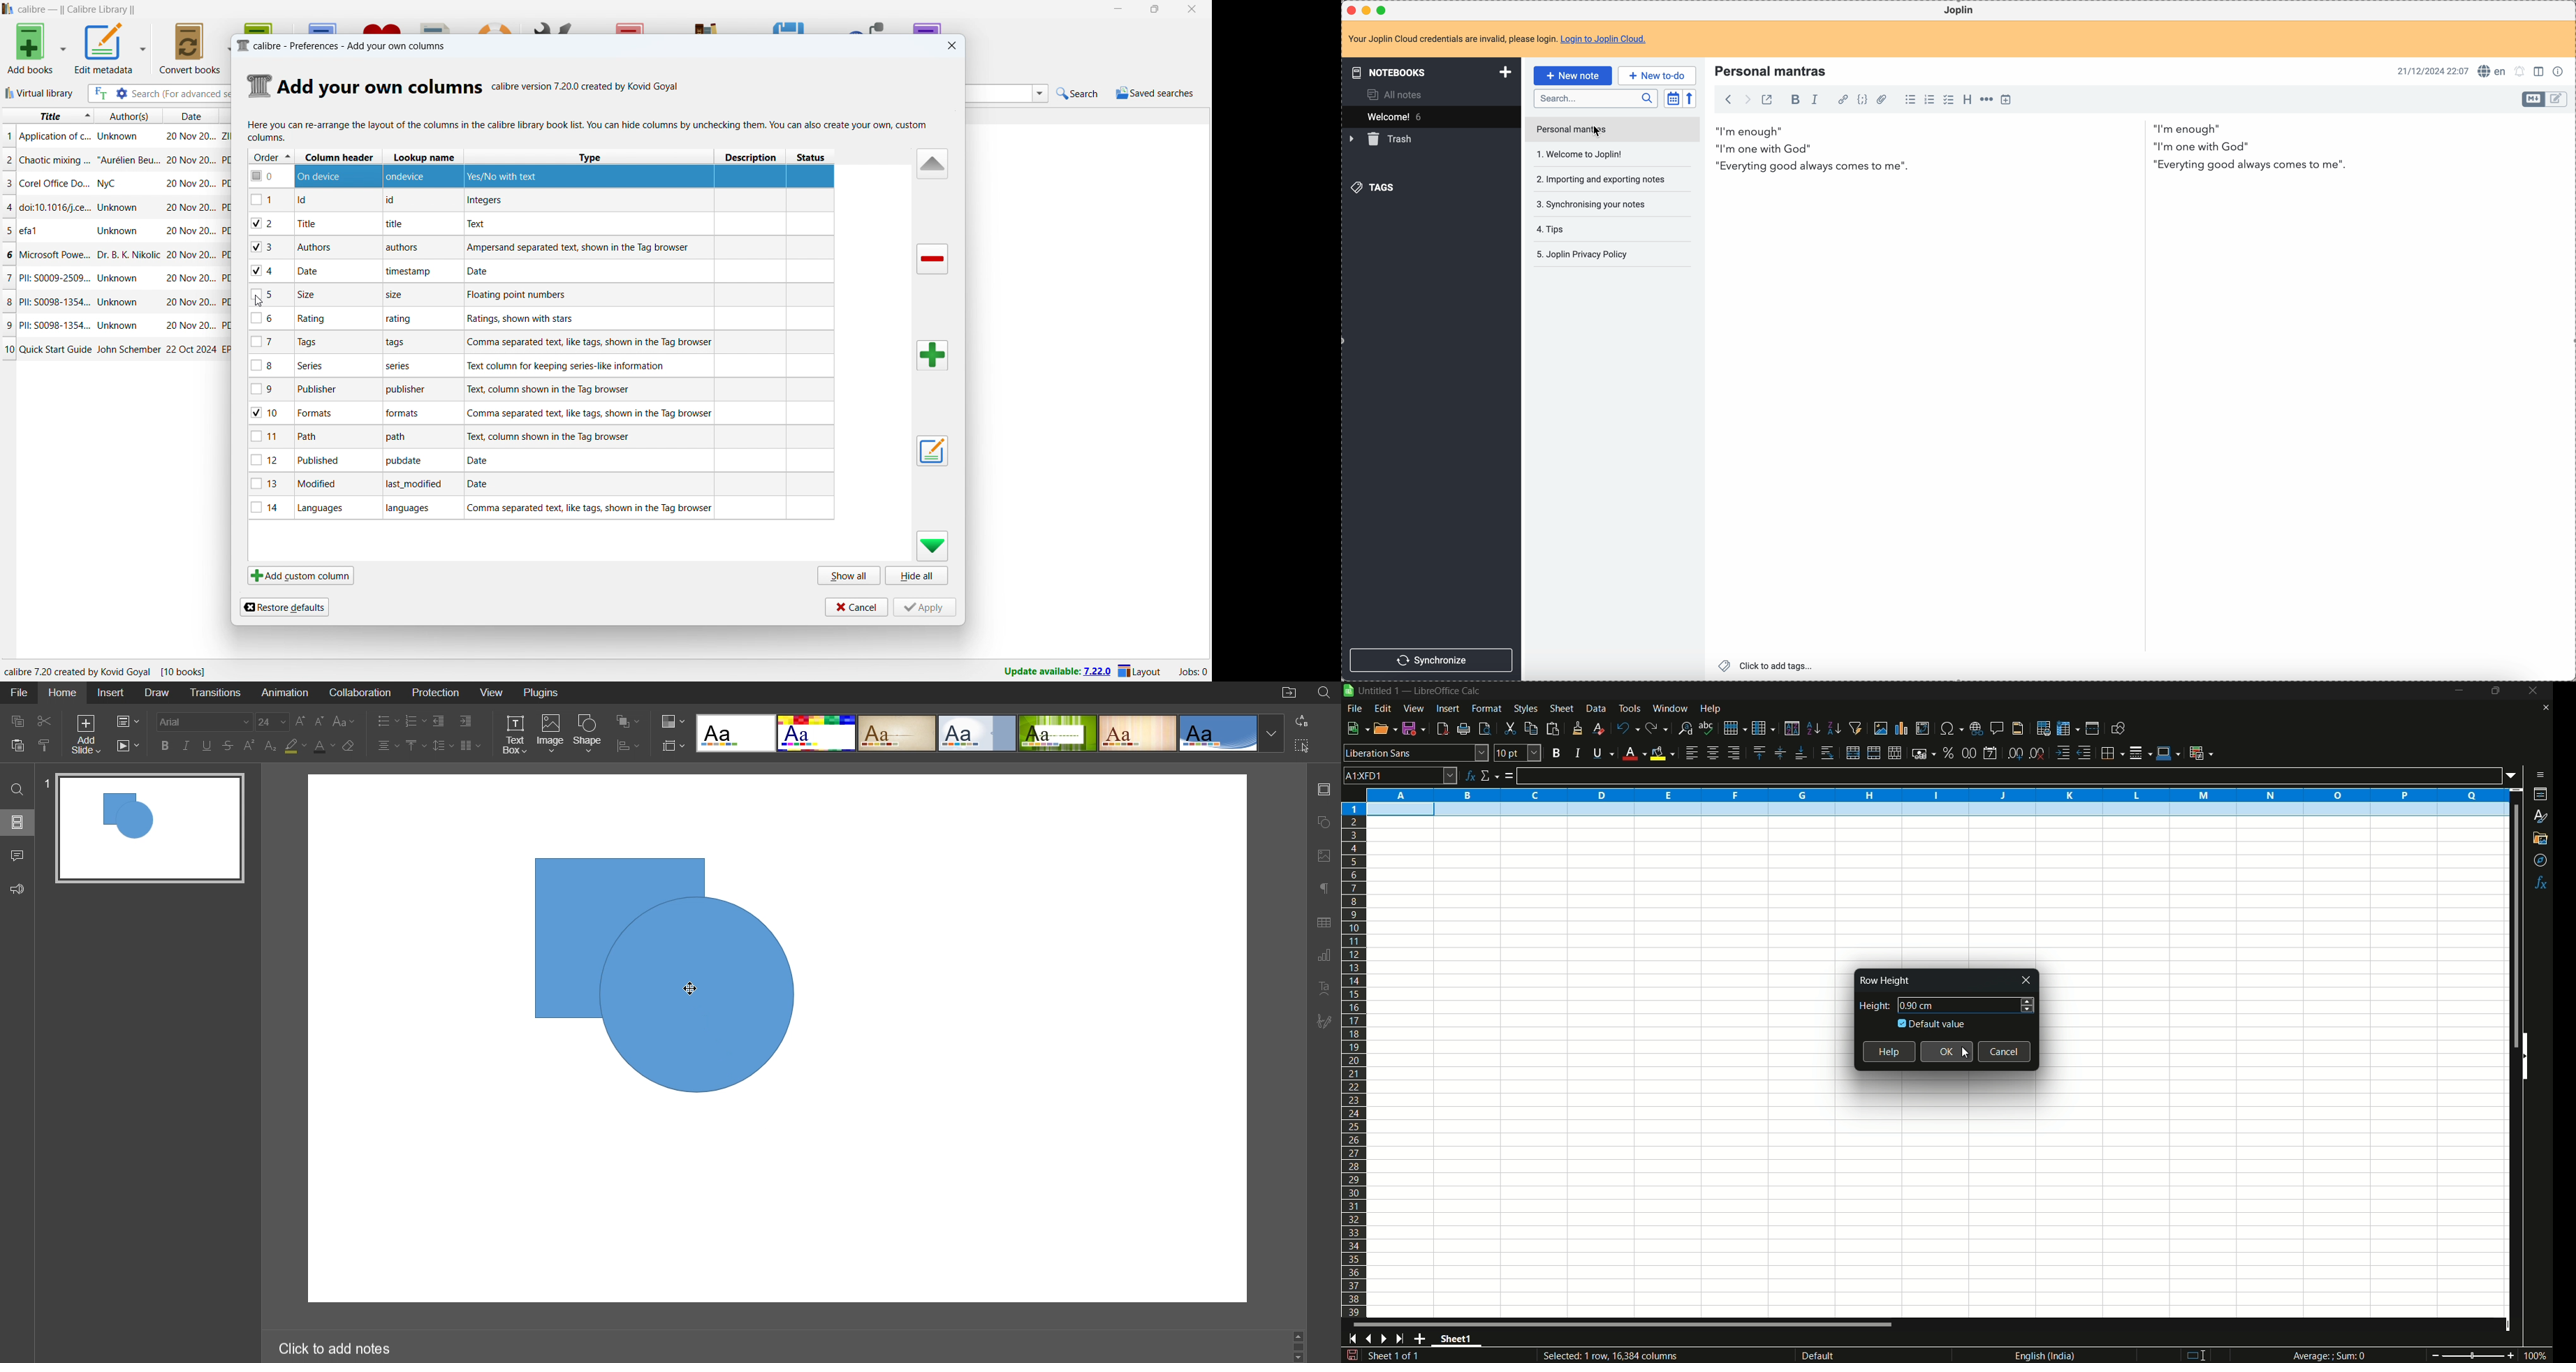 The width and height of the screenshot is (2576, 1372). I want to click on i am enough"  i'm one with God" Everything good always come to me ", so click(2032, 151).